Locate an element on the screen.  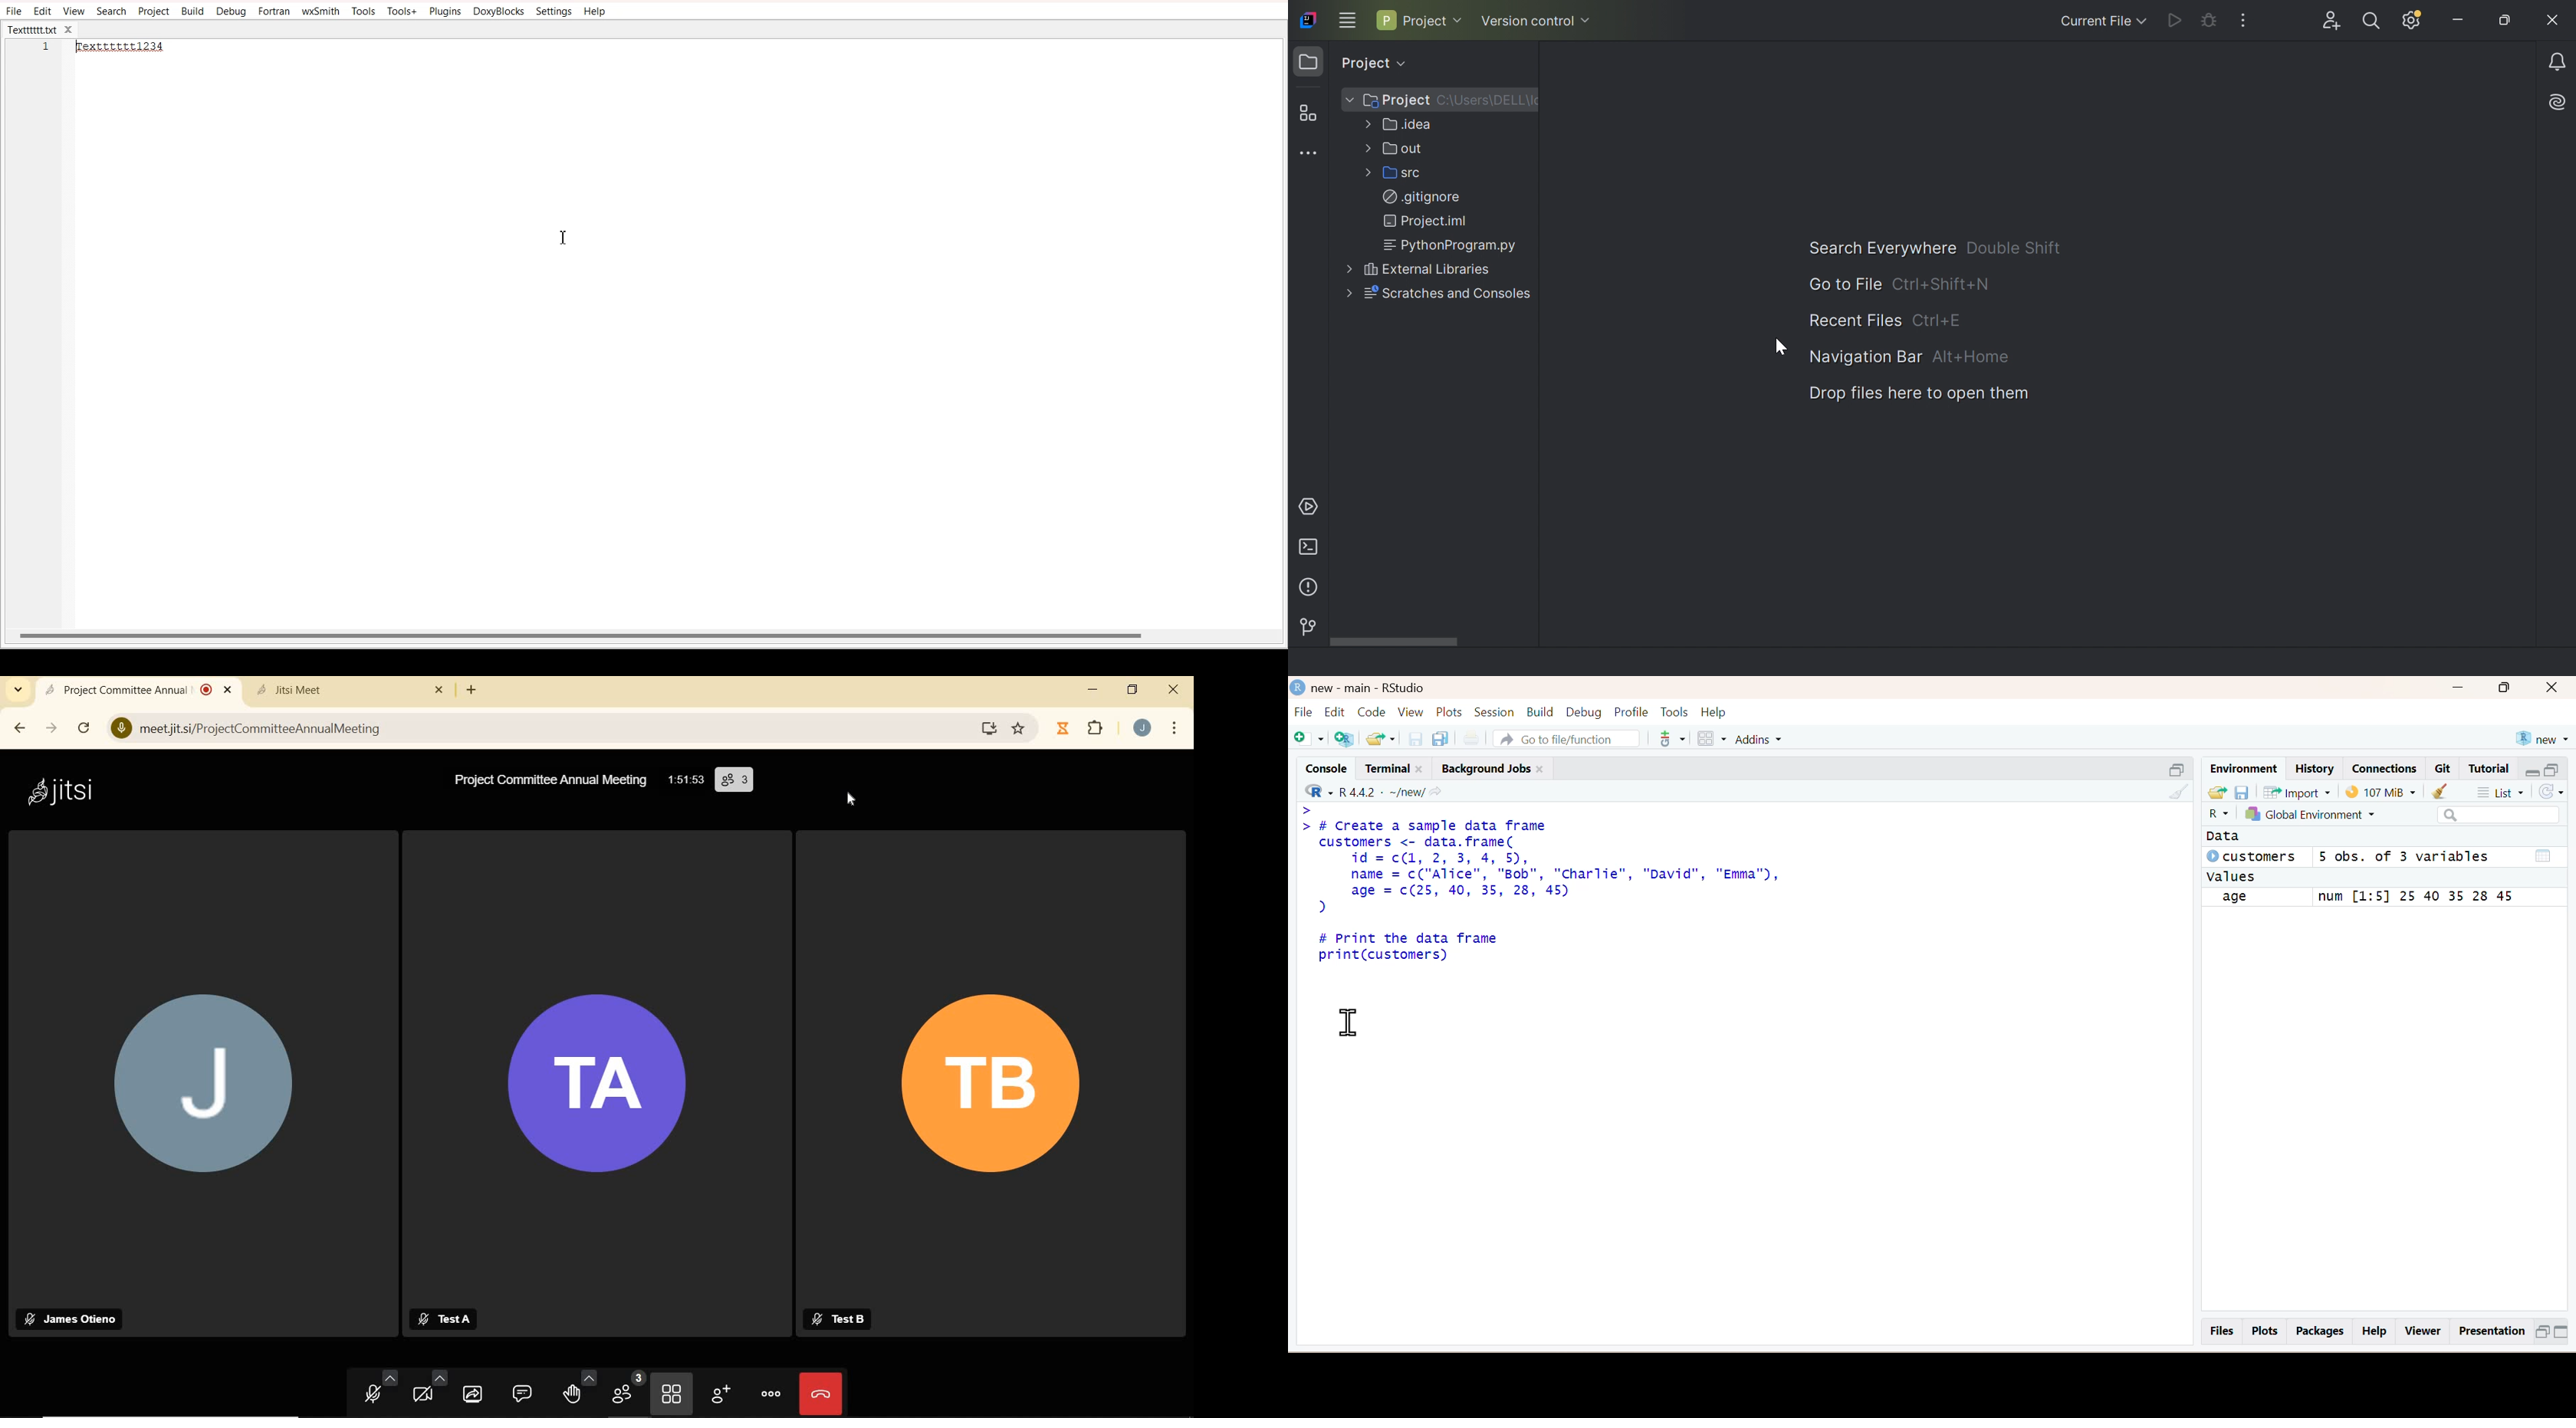
 Environment is located at coordinates (2243, 767).